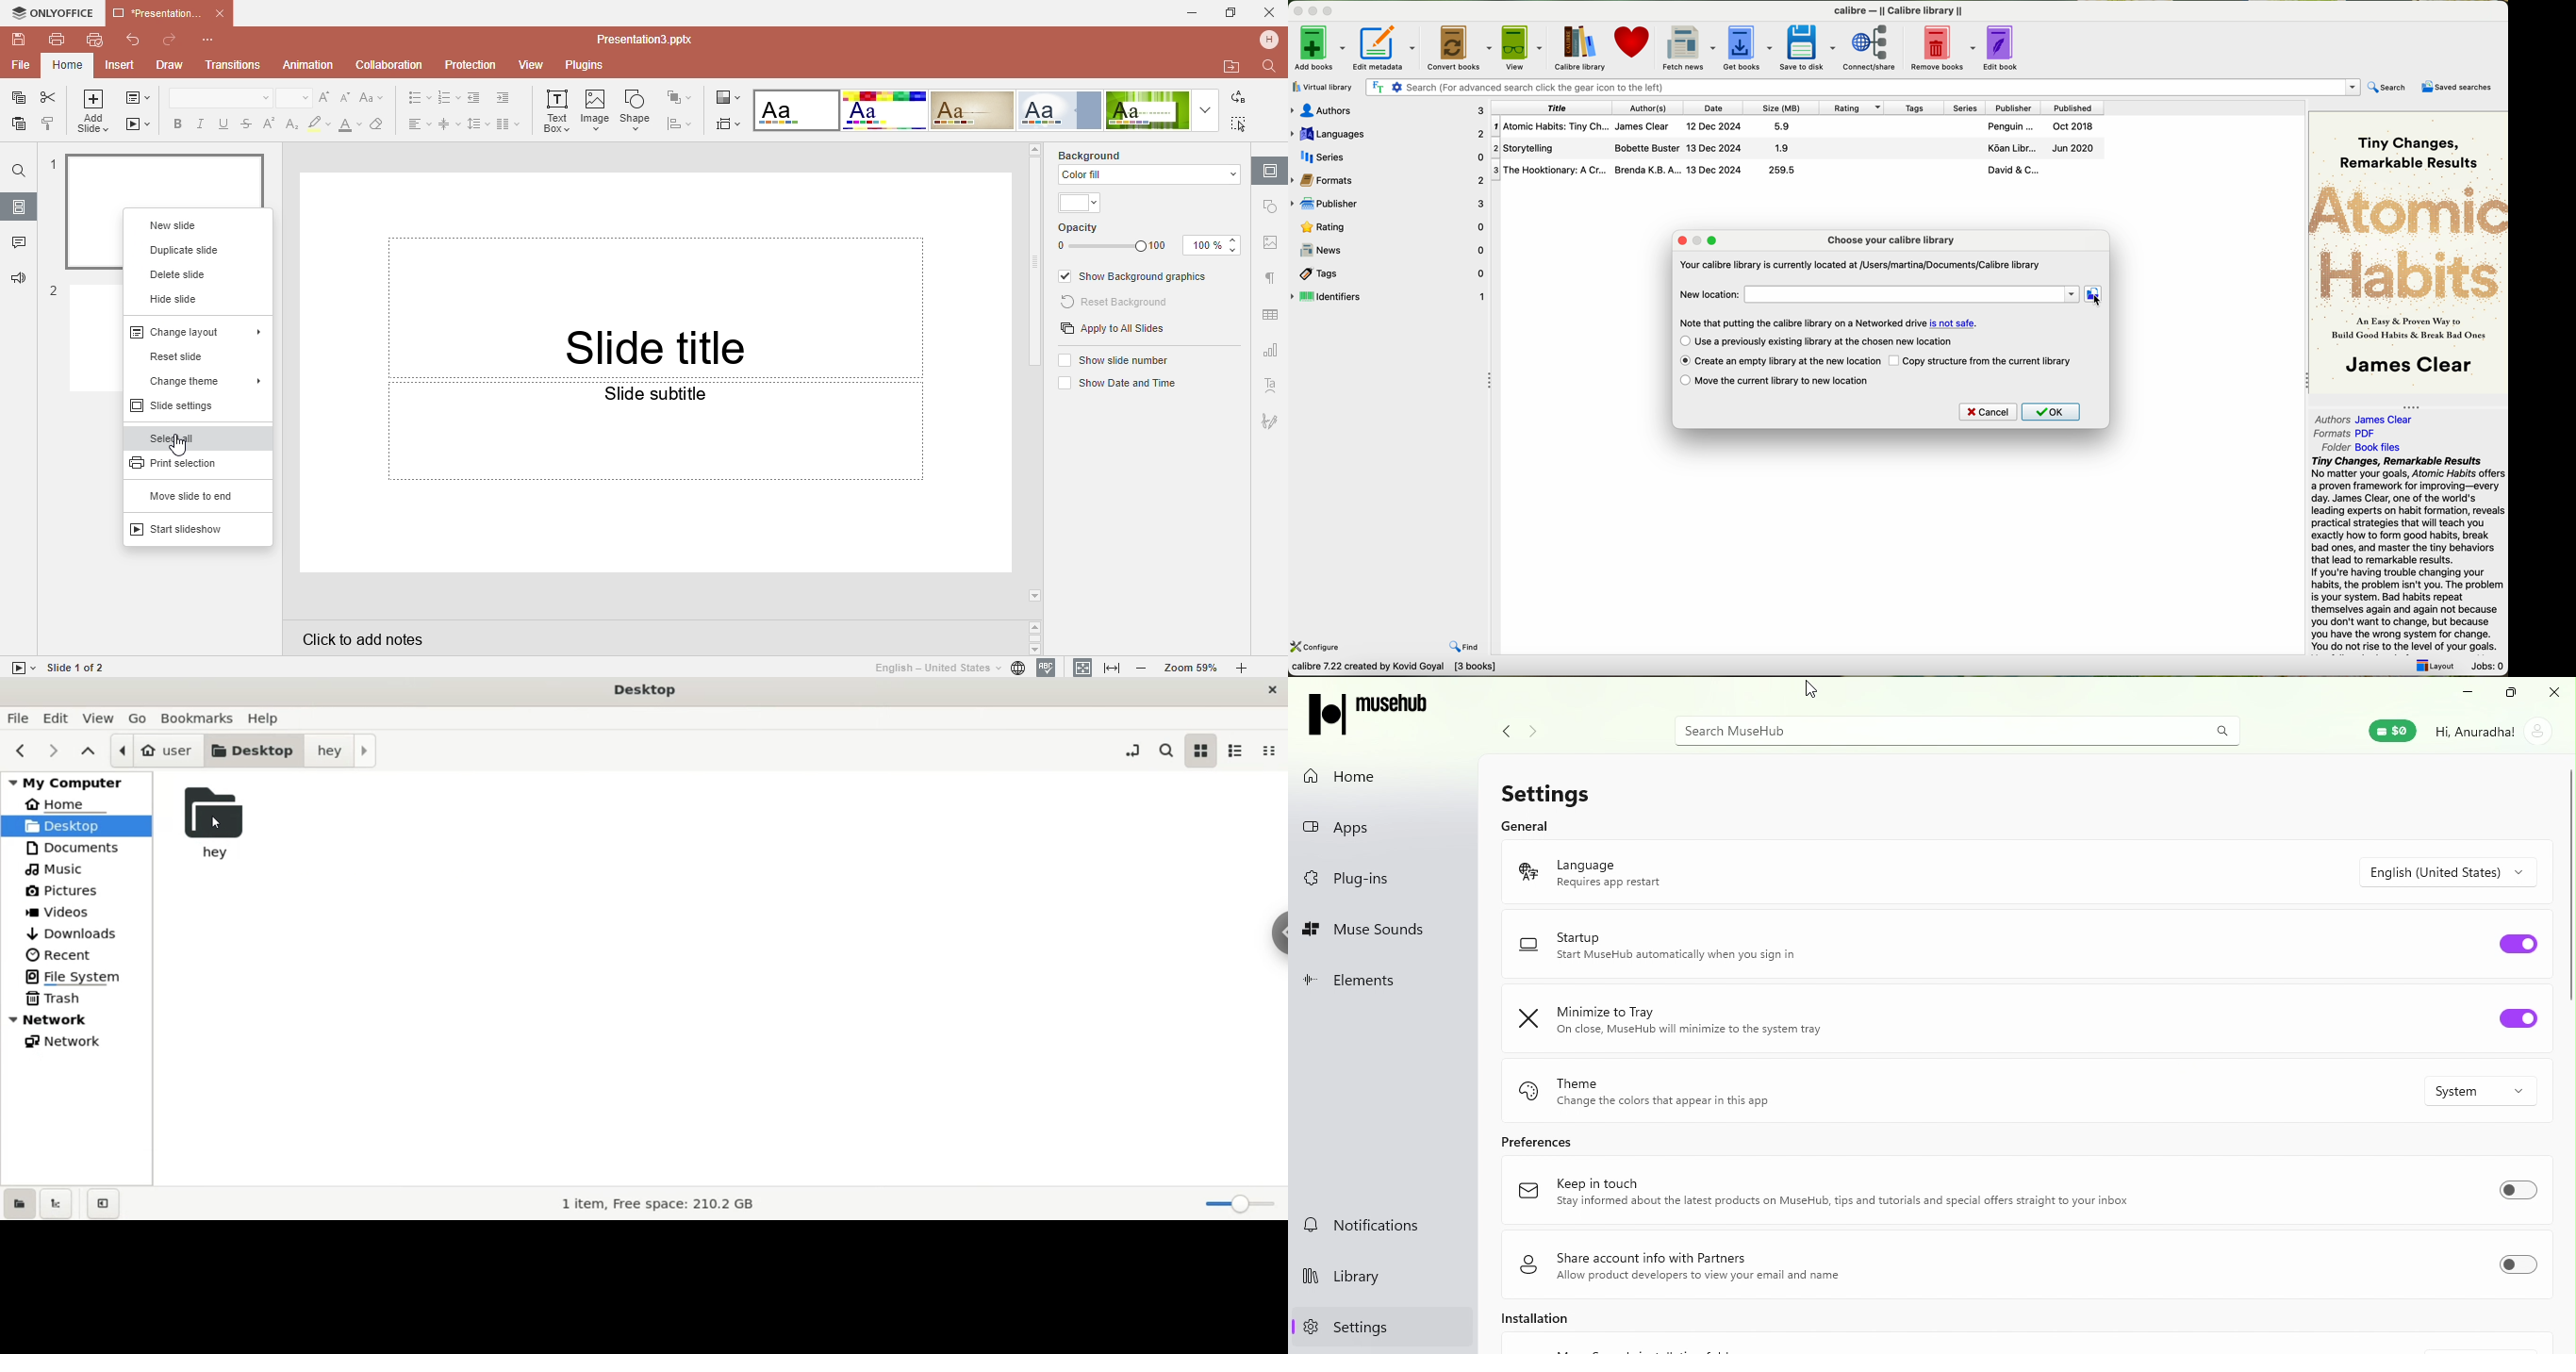  Describe the element at coordinates (15, 98) in the screenshot. I see `Copy` at that location.